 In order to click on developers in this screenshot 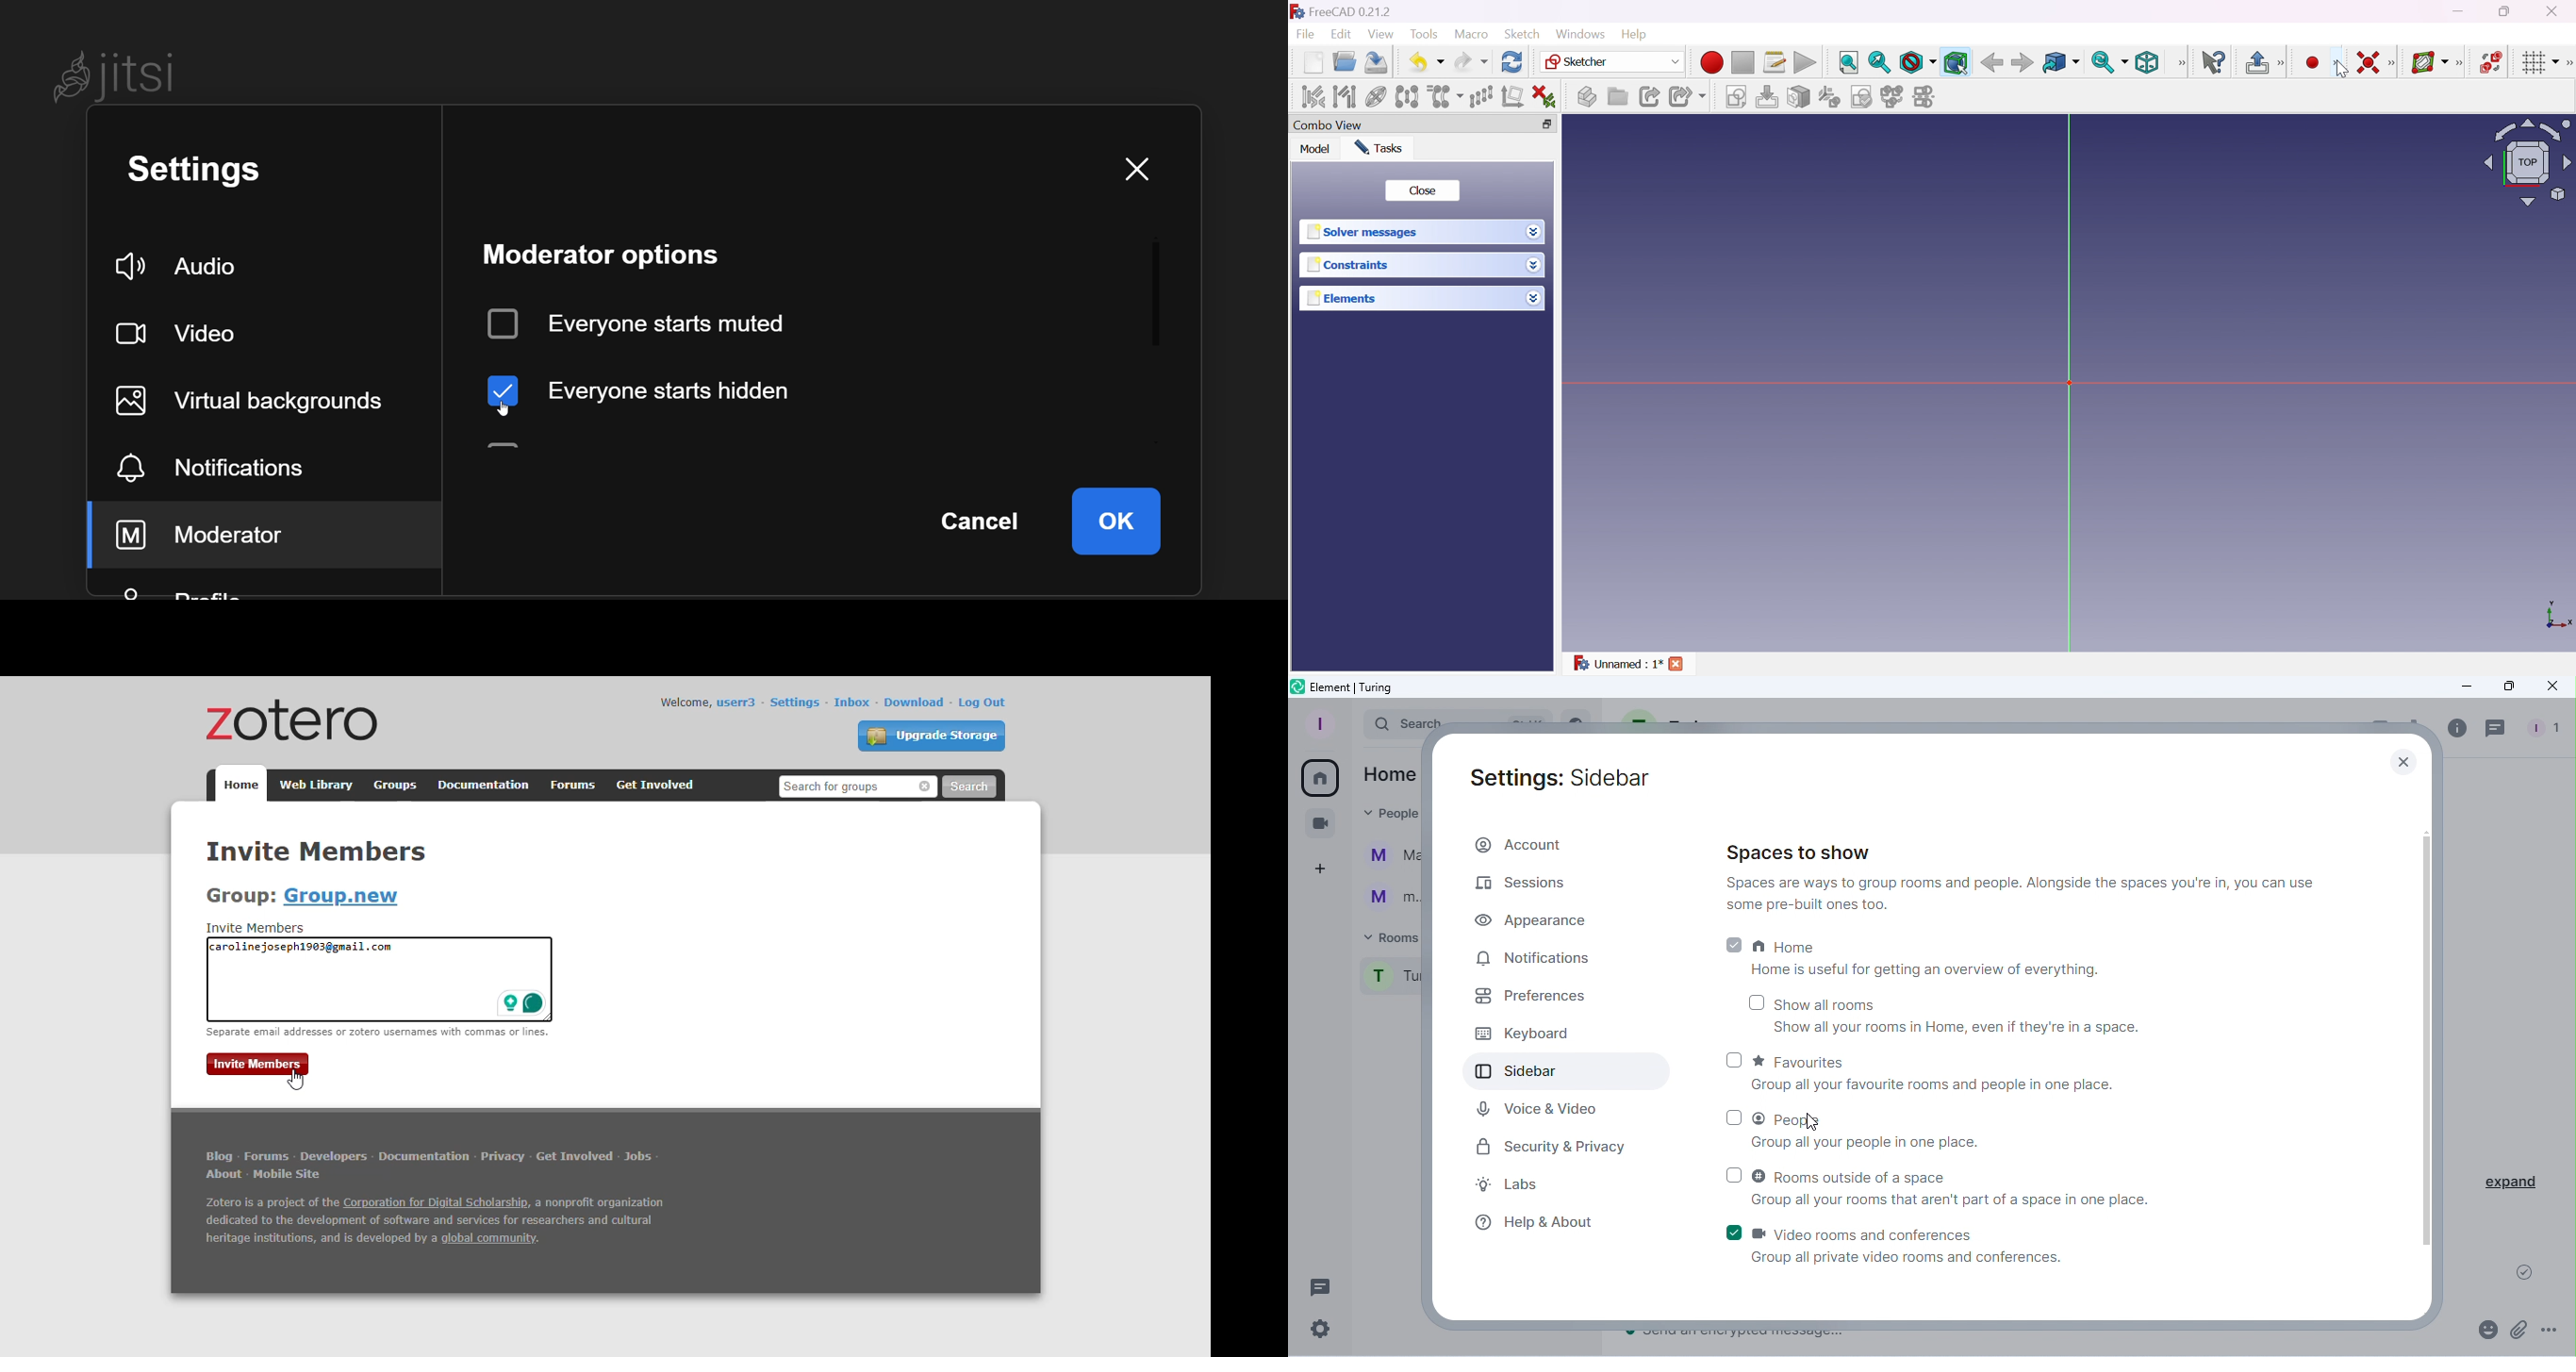, I will do `click(333, 1156)`.